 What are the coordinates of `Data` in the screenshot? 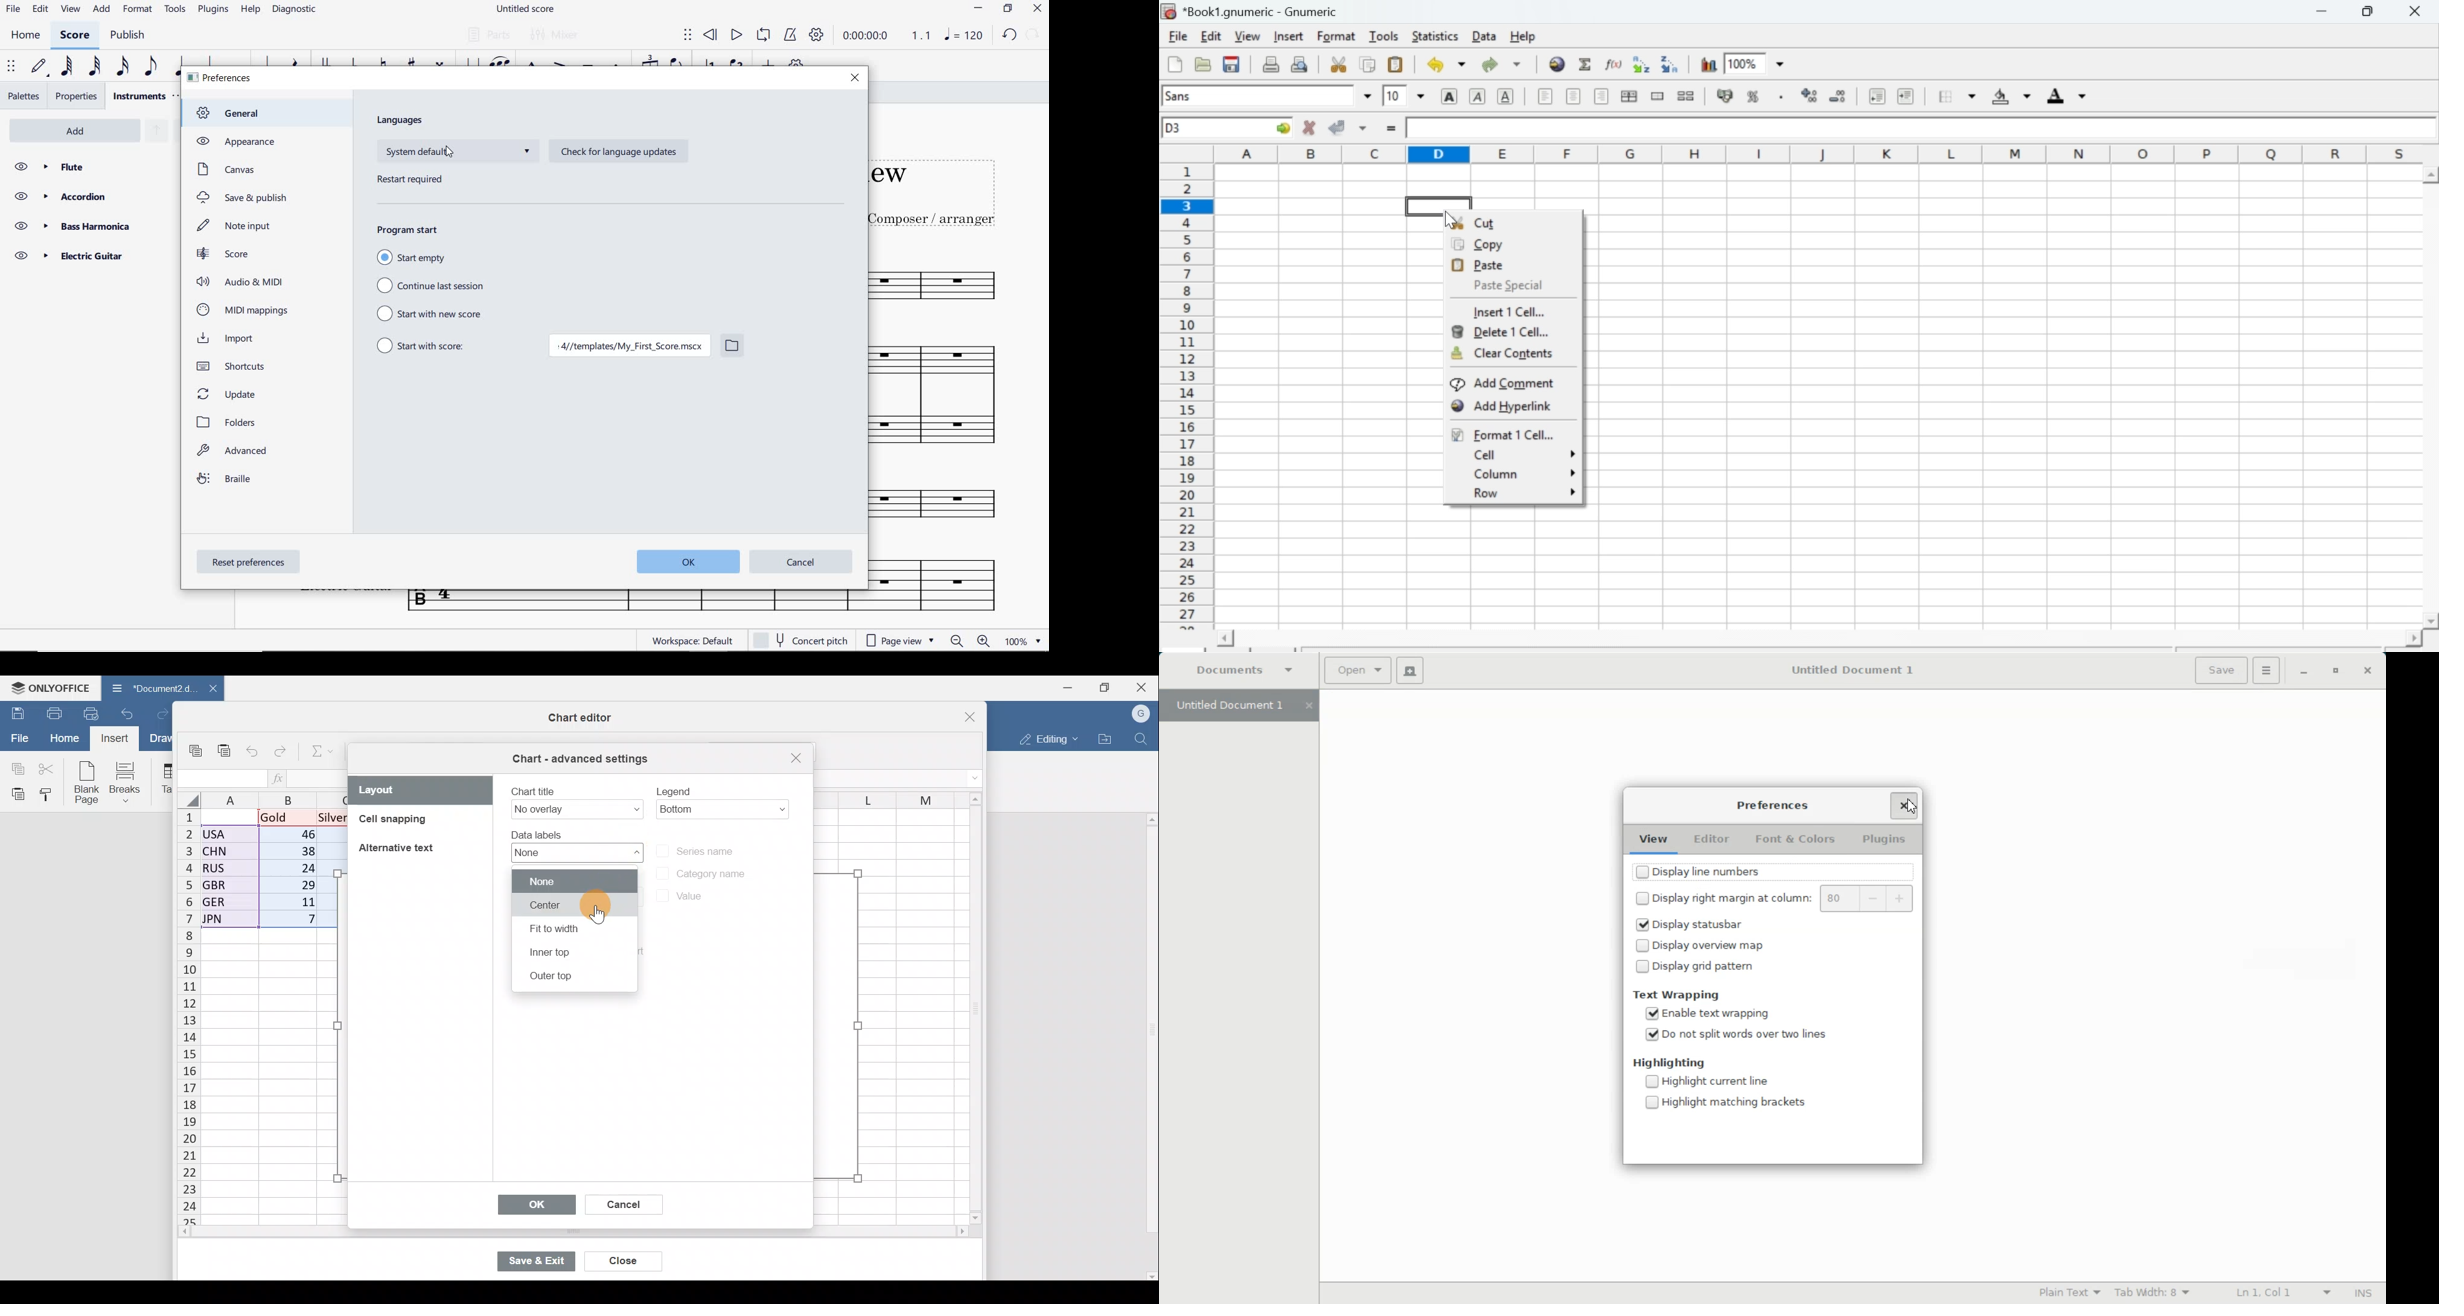 It's located at (268, 869).